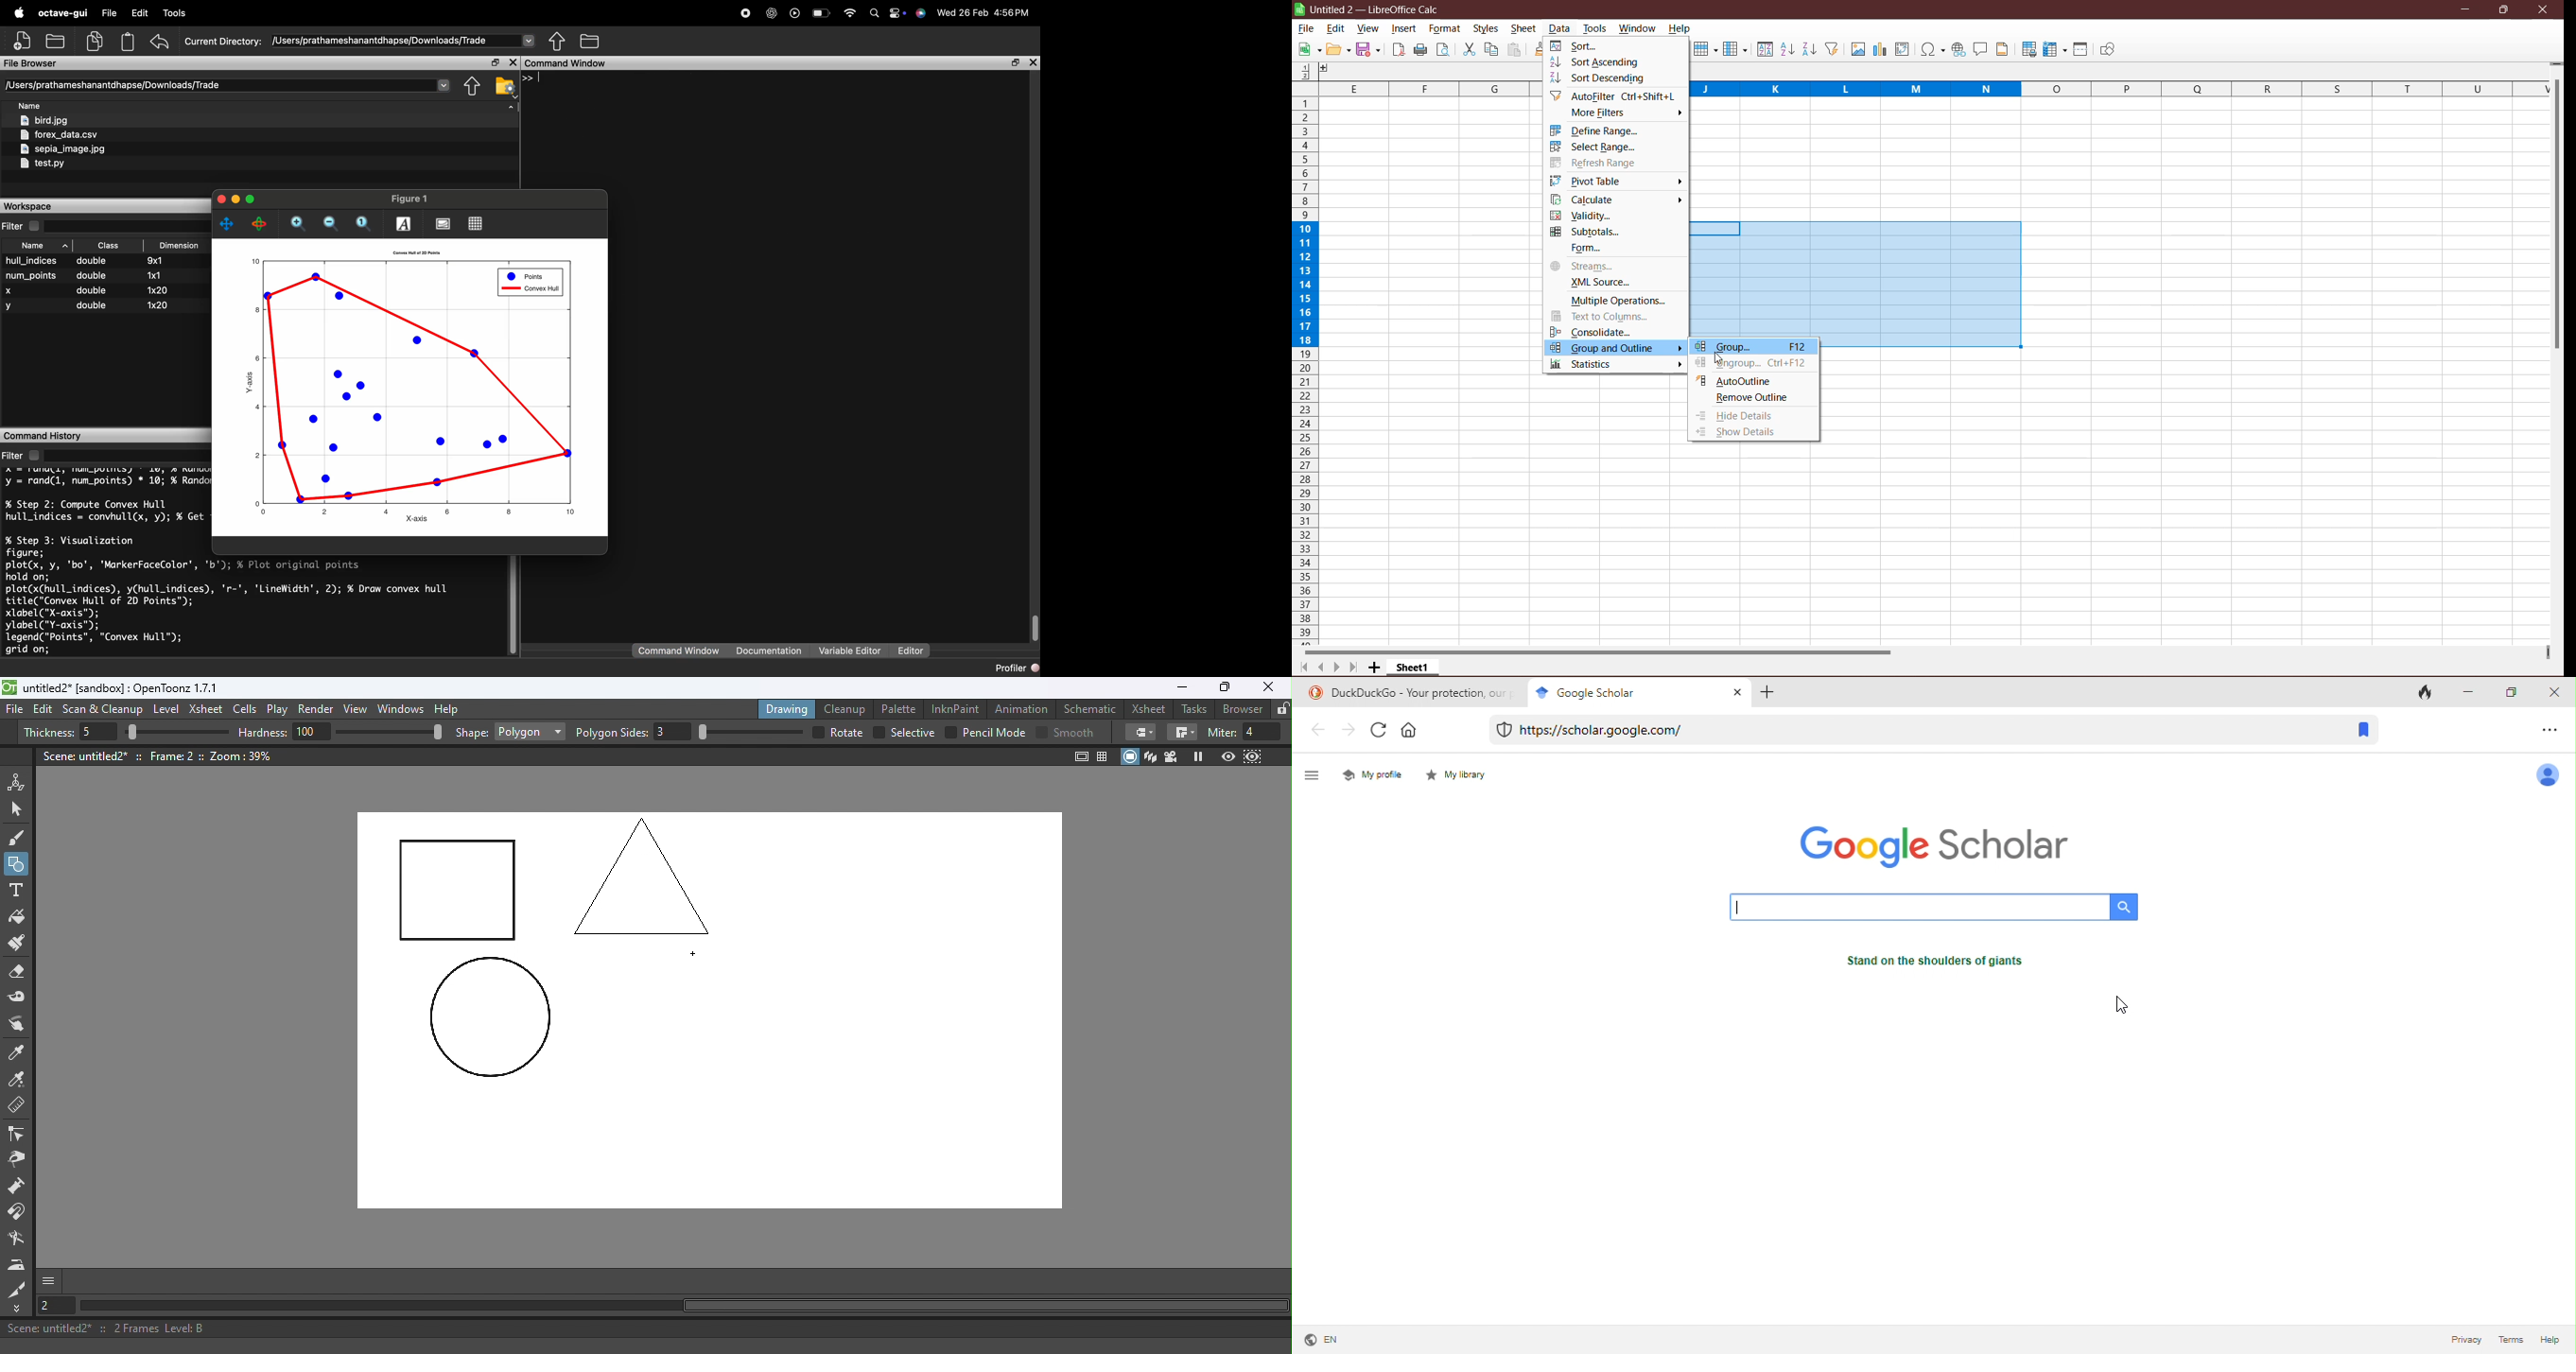 Image resolution: width=2576 pixels, height=1372 pixels. I want to click on sepia_image.jpg, so click(61, 148).